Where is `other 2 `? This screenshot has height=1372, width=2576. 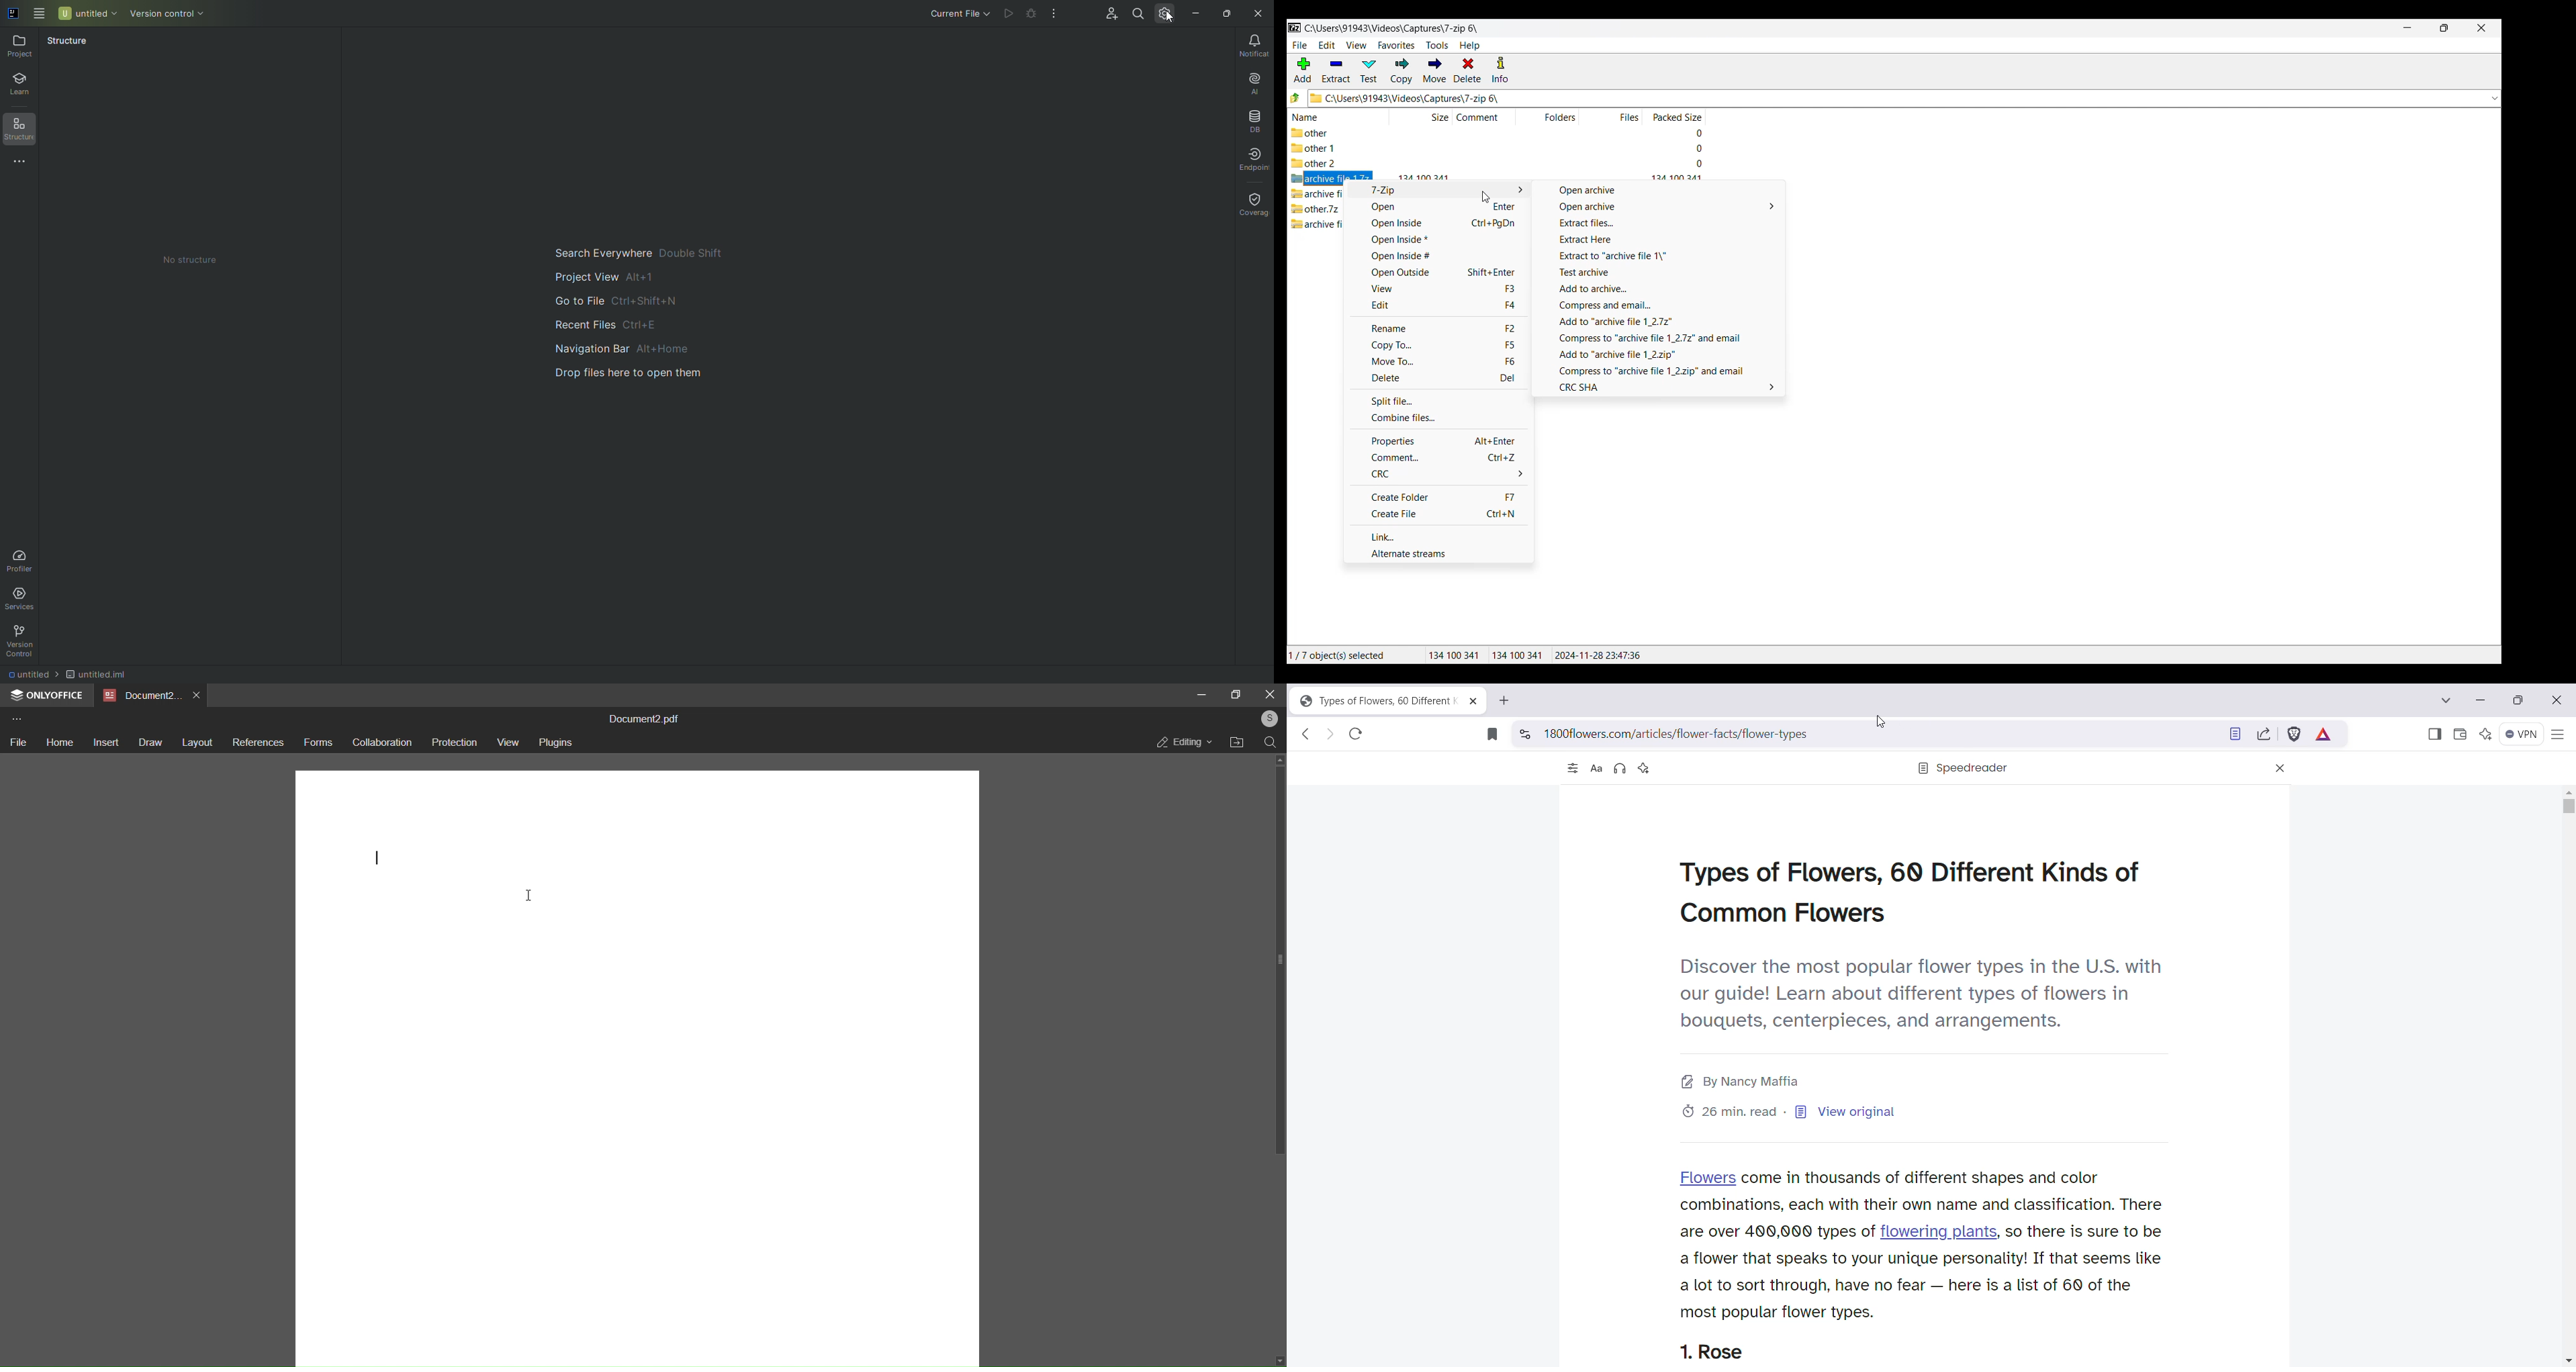 other 2  is located at coordinates (1314, 165).